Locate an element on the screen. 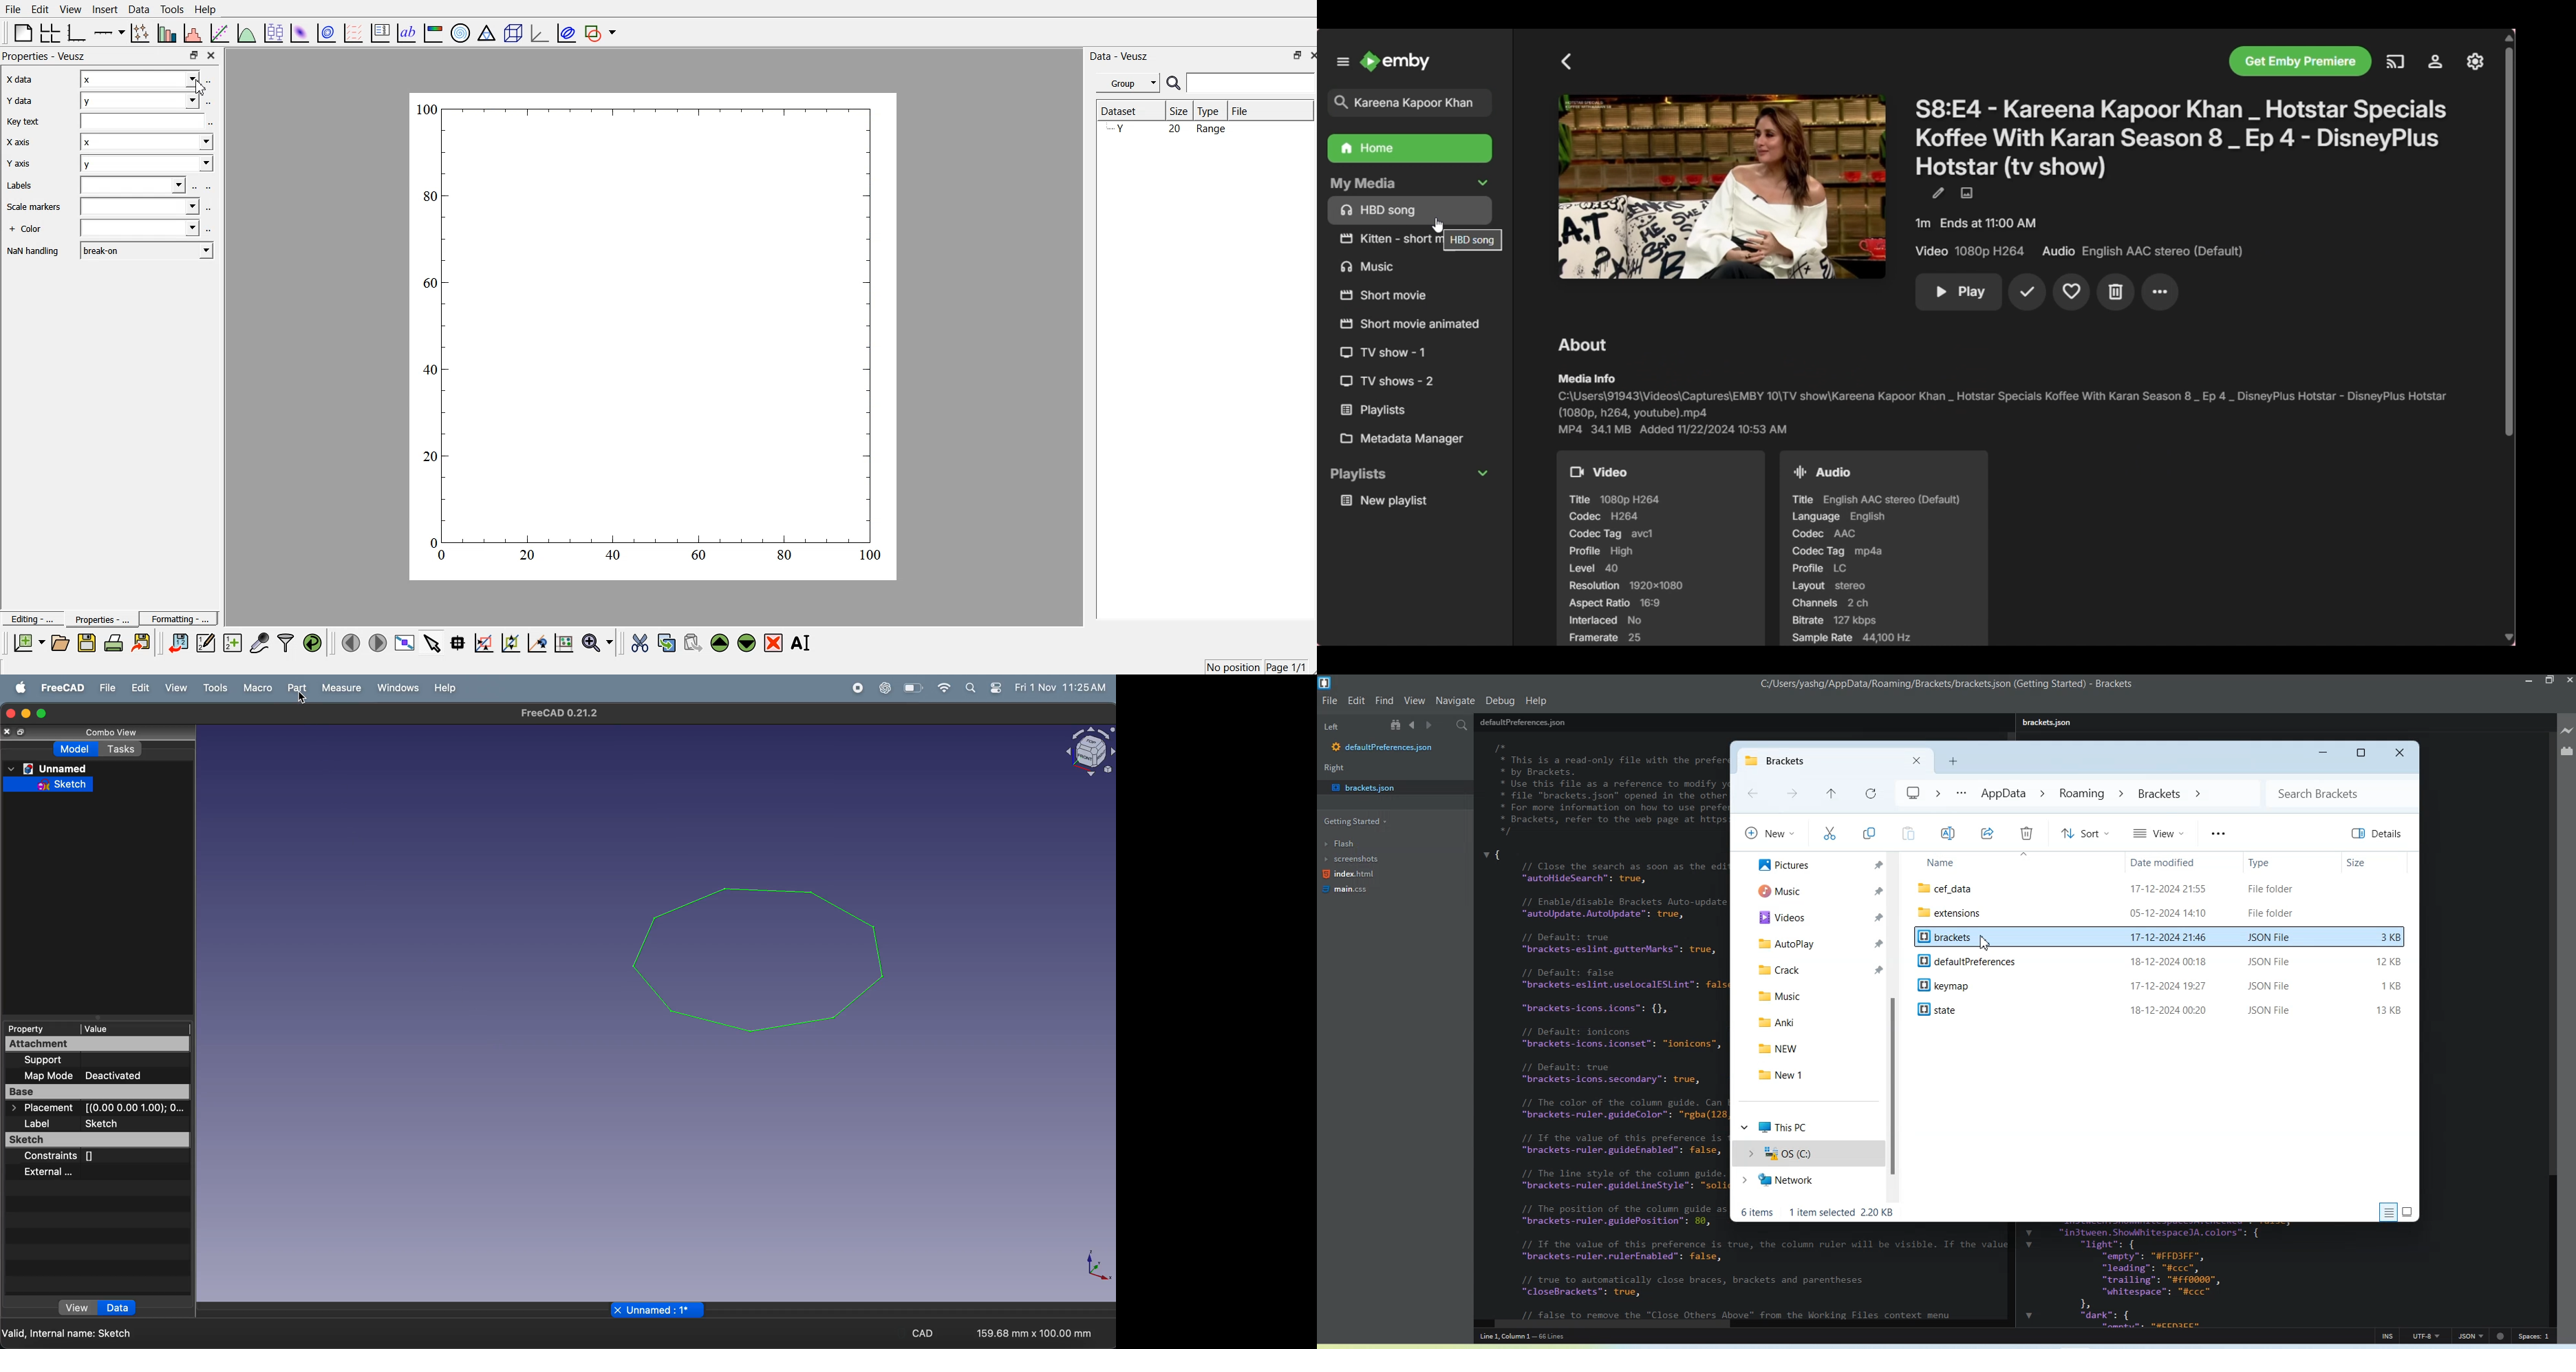 This screenshot has height=1372, width=2576. apple menu is located at coordinates (18, 687).